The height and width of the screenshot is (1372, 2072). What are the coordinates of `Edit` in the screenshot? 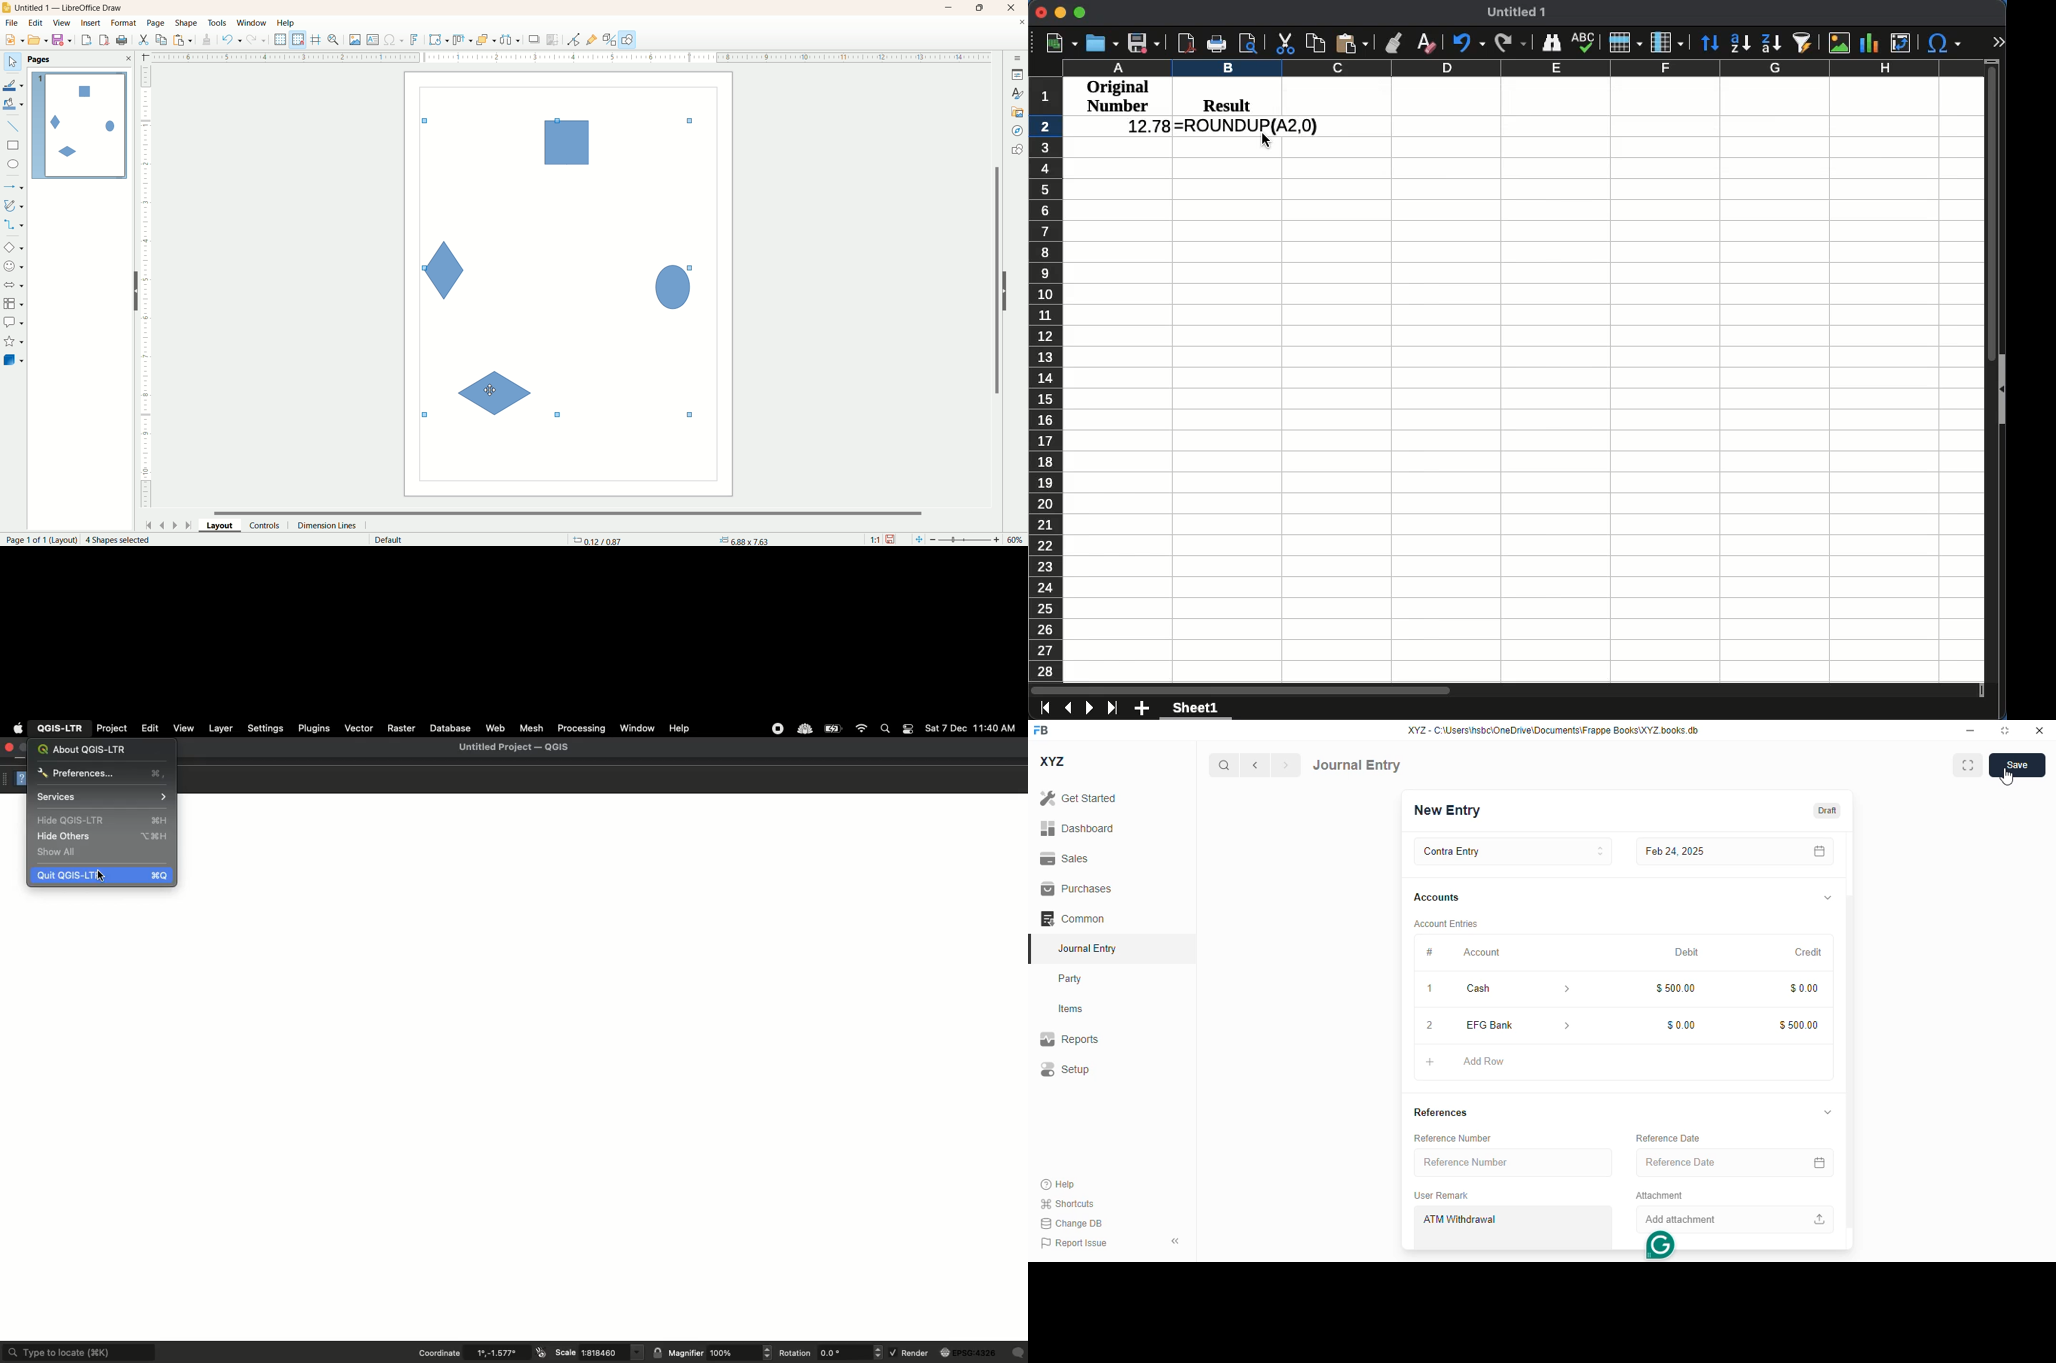 It's located at (151, 727).